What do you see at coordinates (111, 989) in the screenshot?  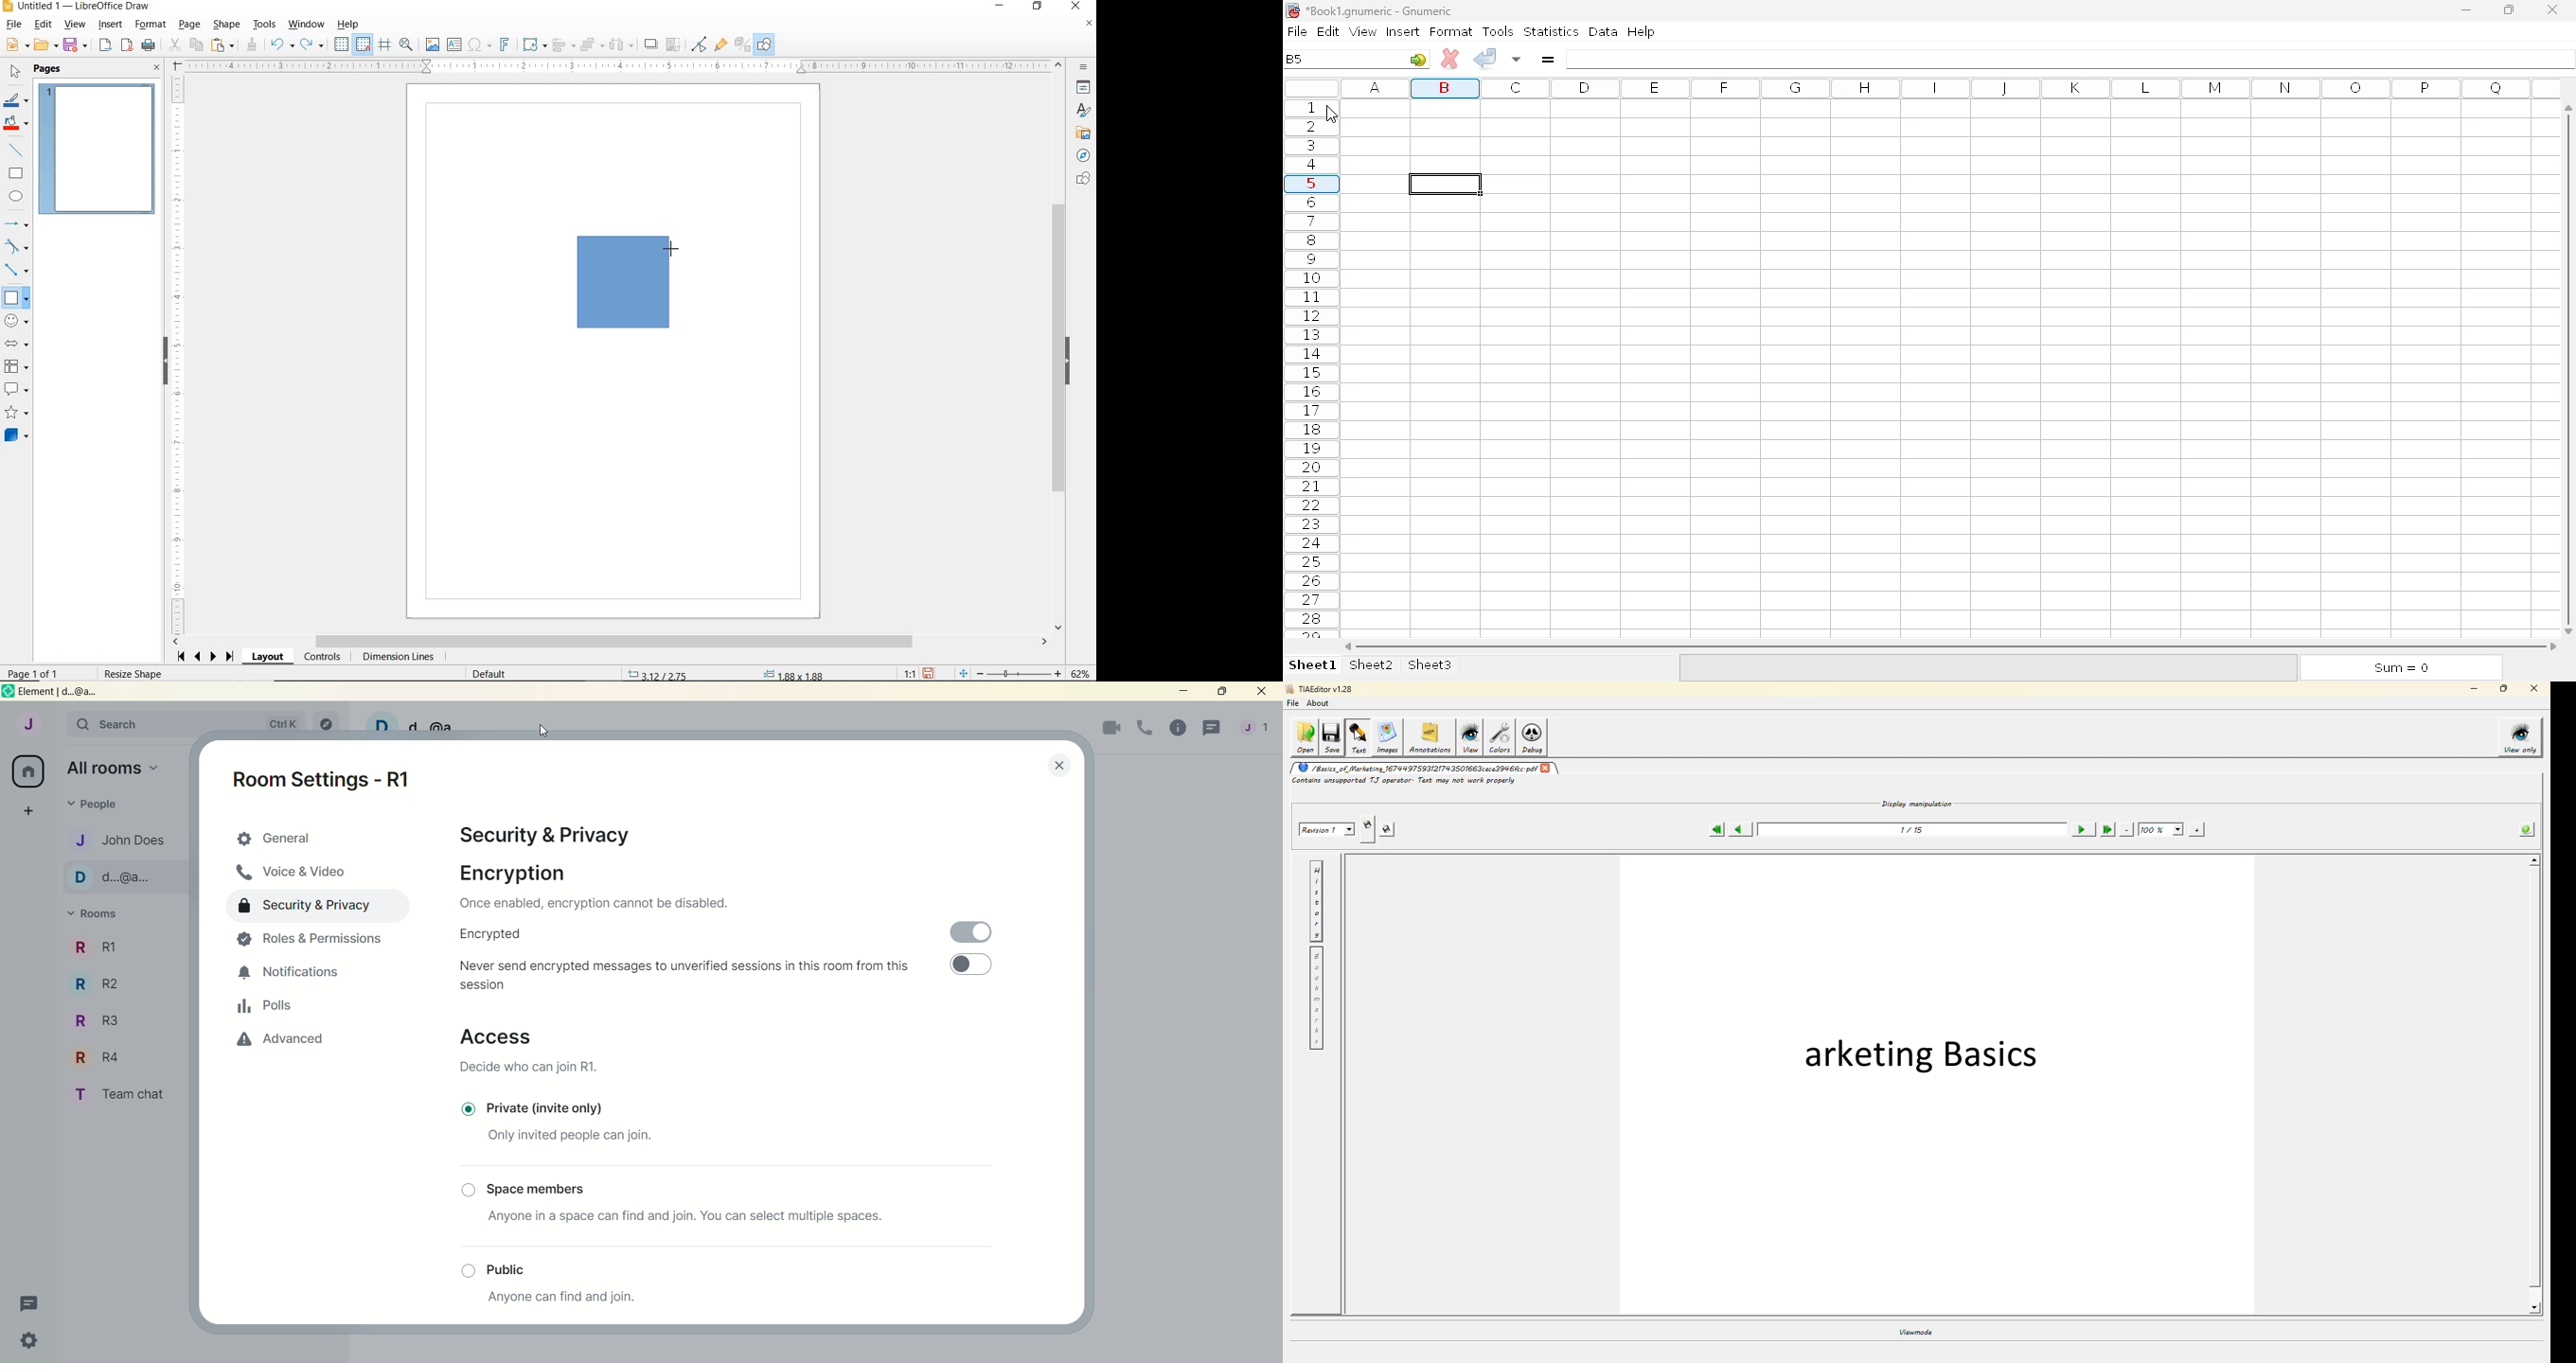 I see `R R2` at bounding box center [111, 989].